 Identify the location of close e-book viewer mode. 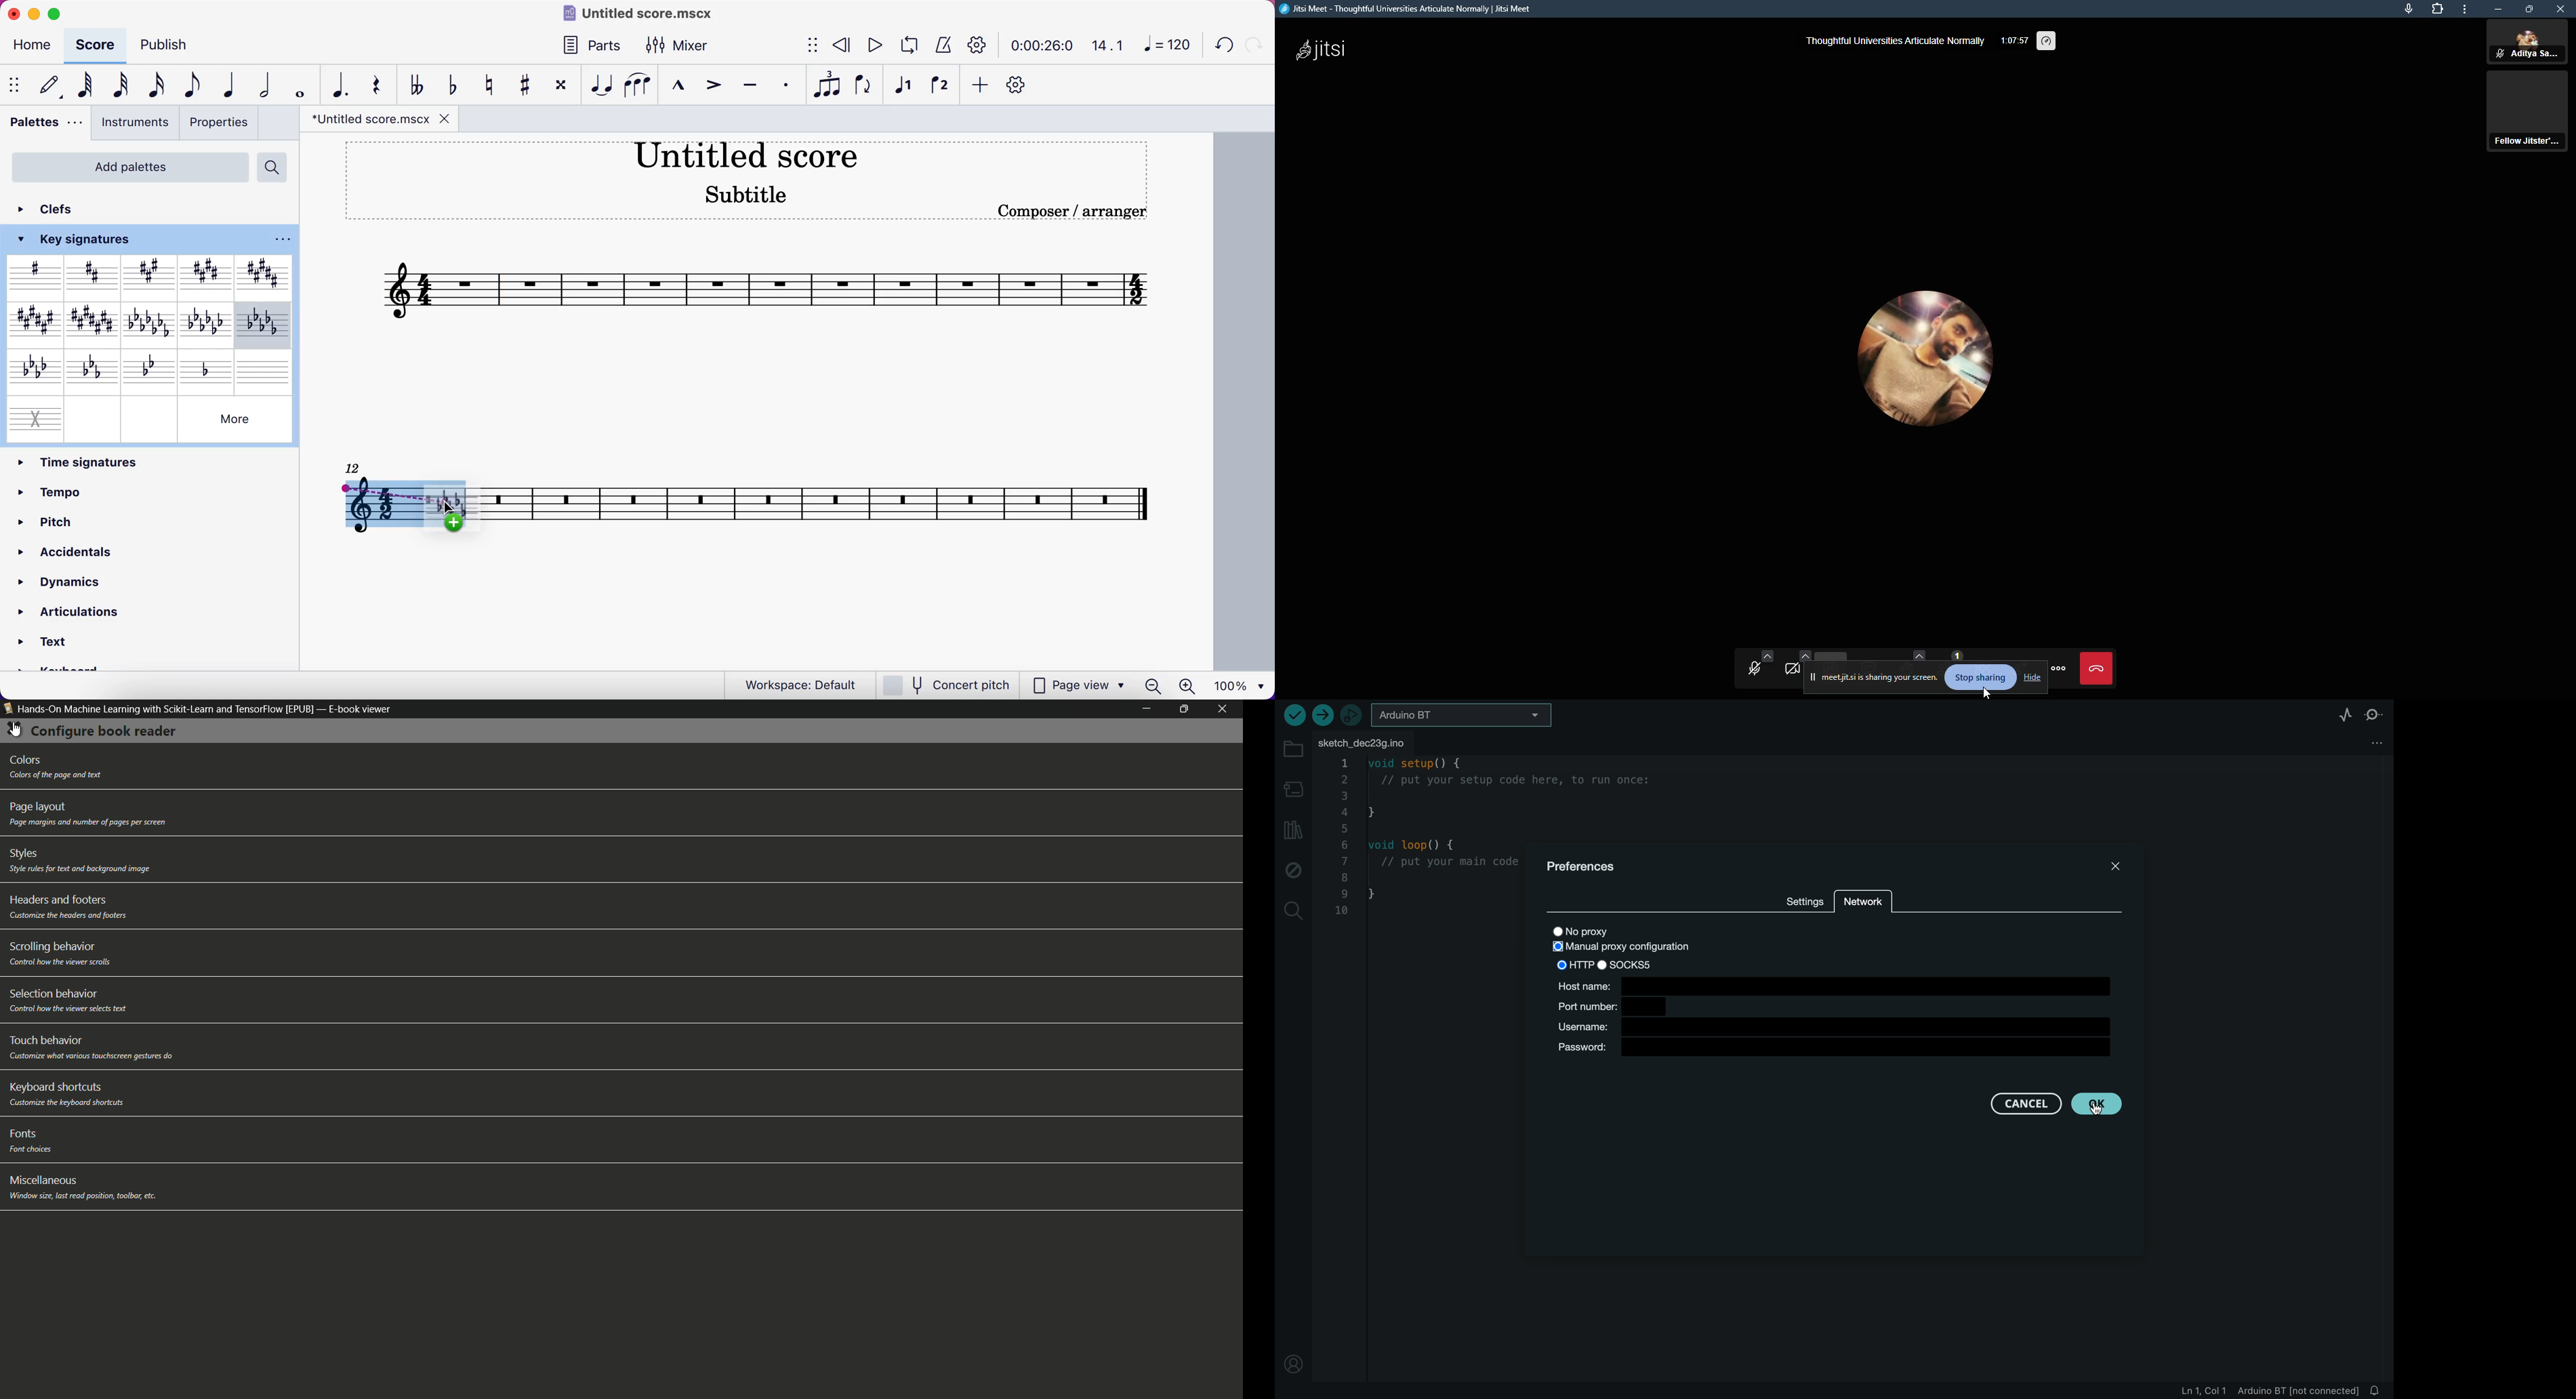
(1227, 709).